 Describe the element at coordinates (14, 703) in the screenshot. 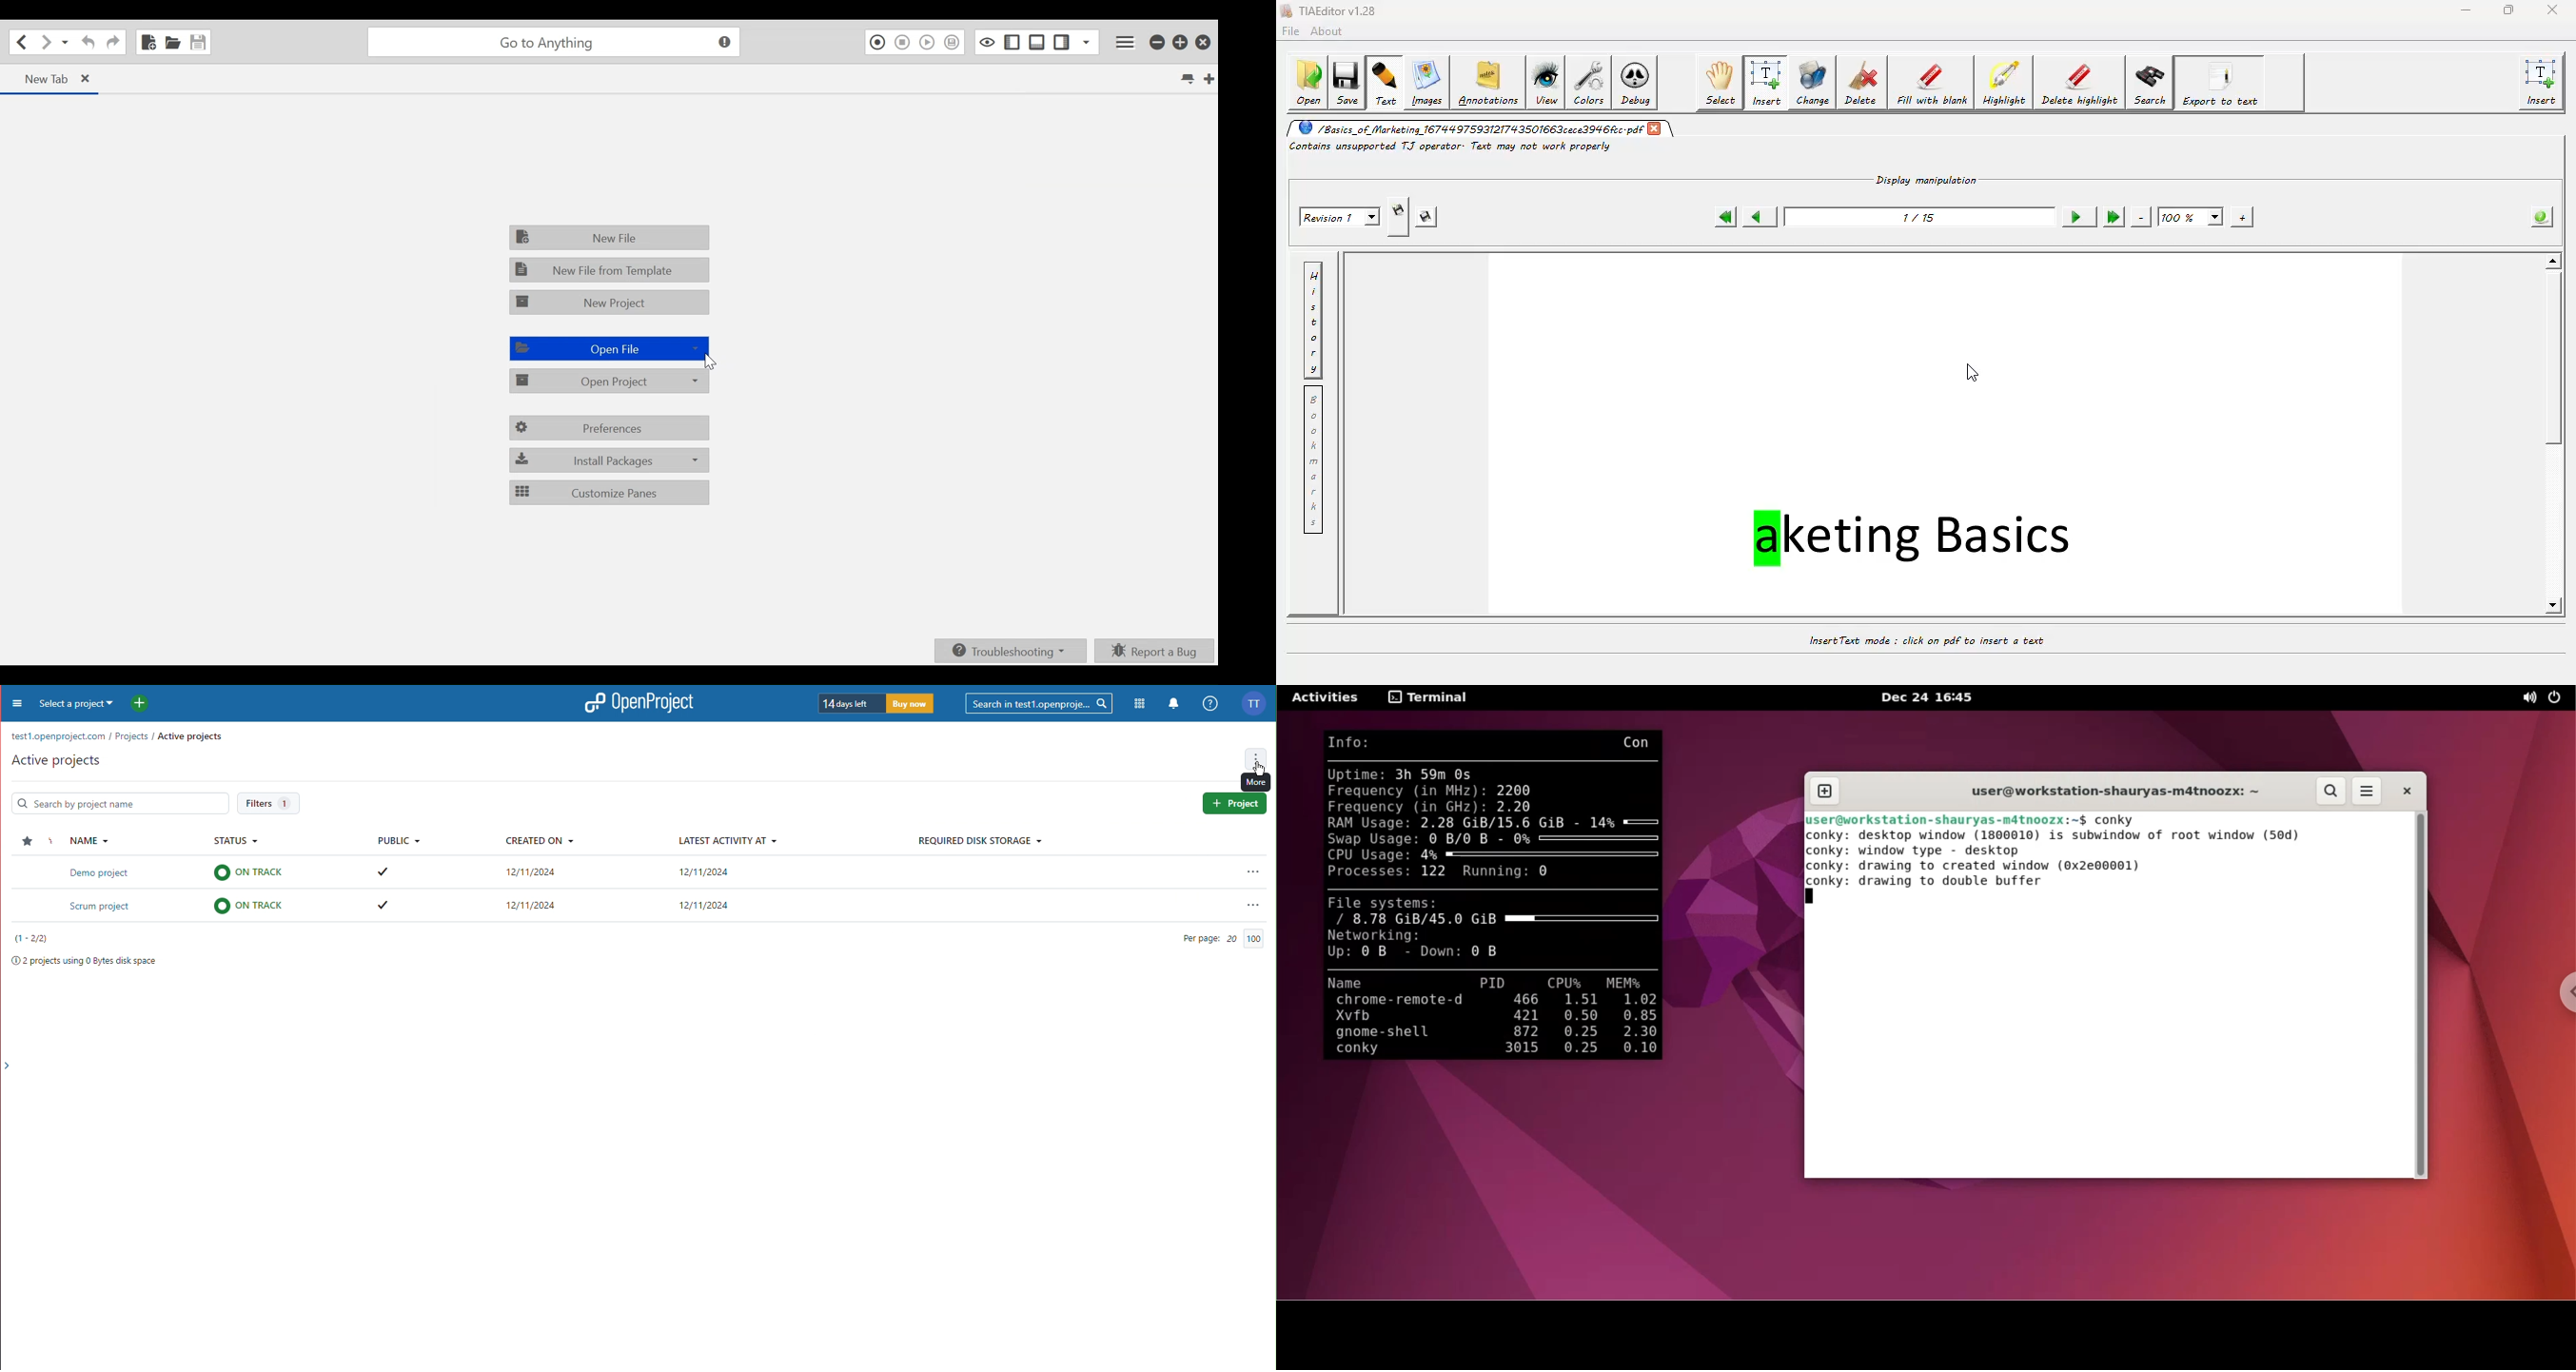

I see `Menu` at that location.